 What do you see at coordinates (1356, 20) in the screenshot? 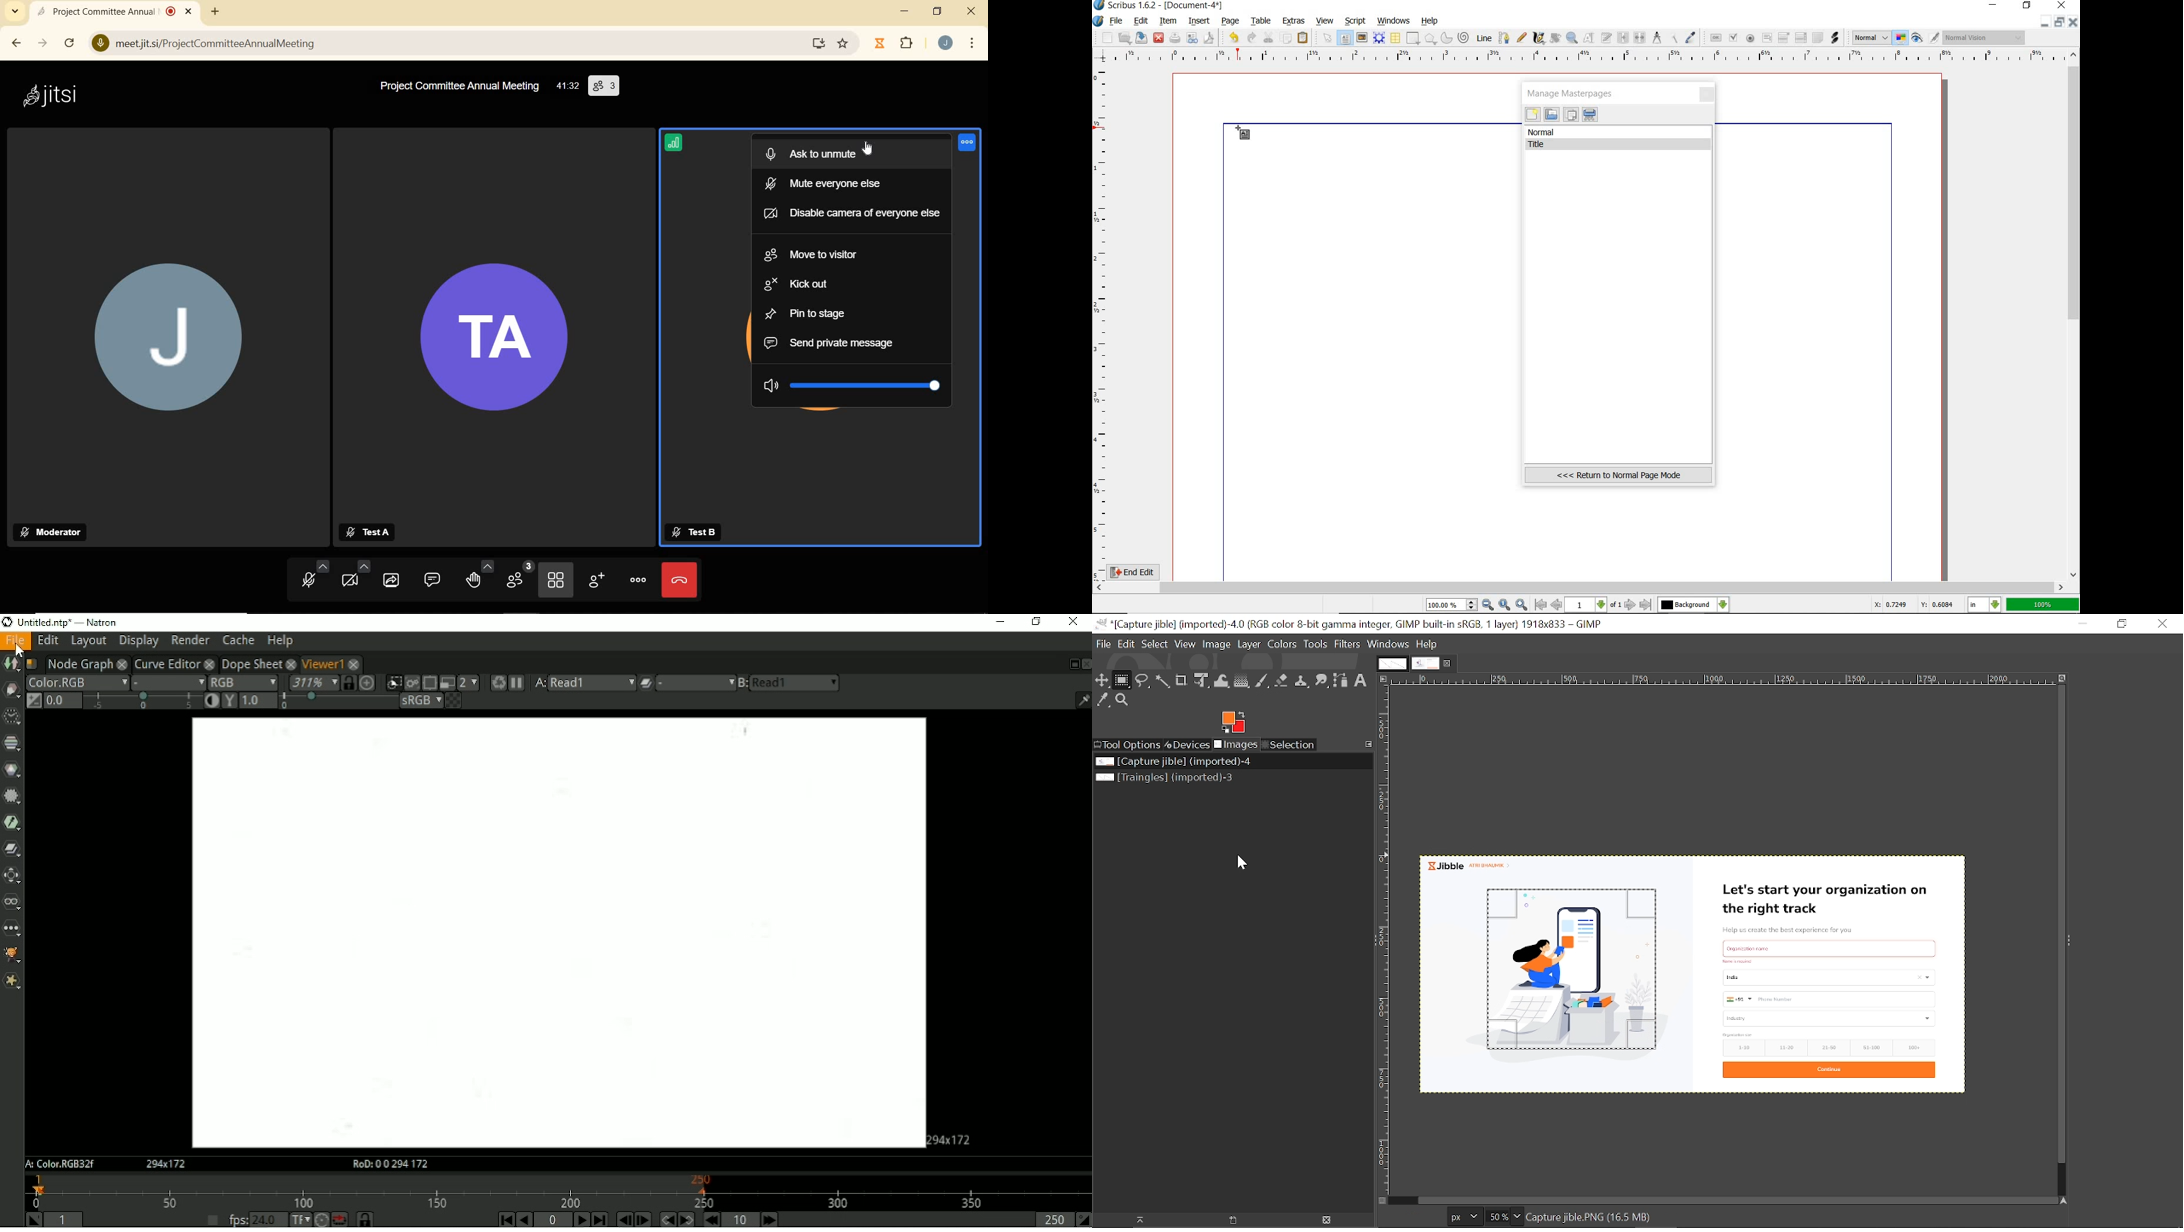
I see `script` at bounding box center [1356, 20].